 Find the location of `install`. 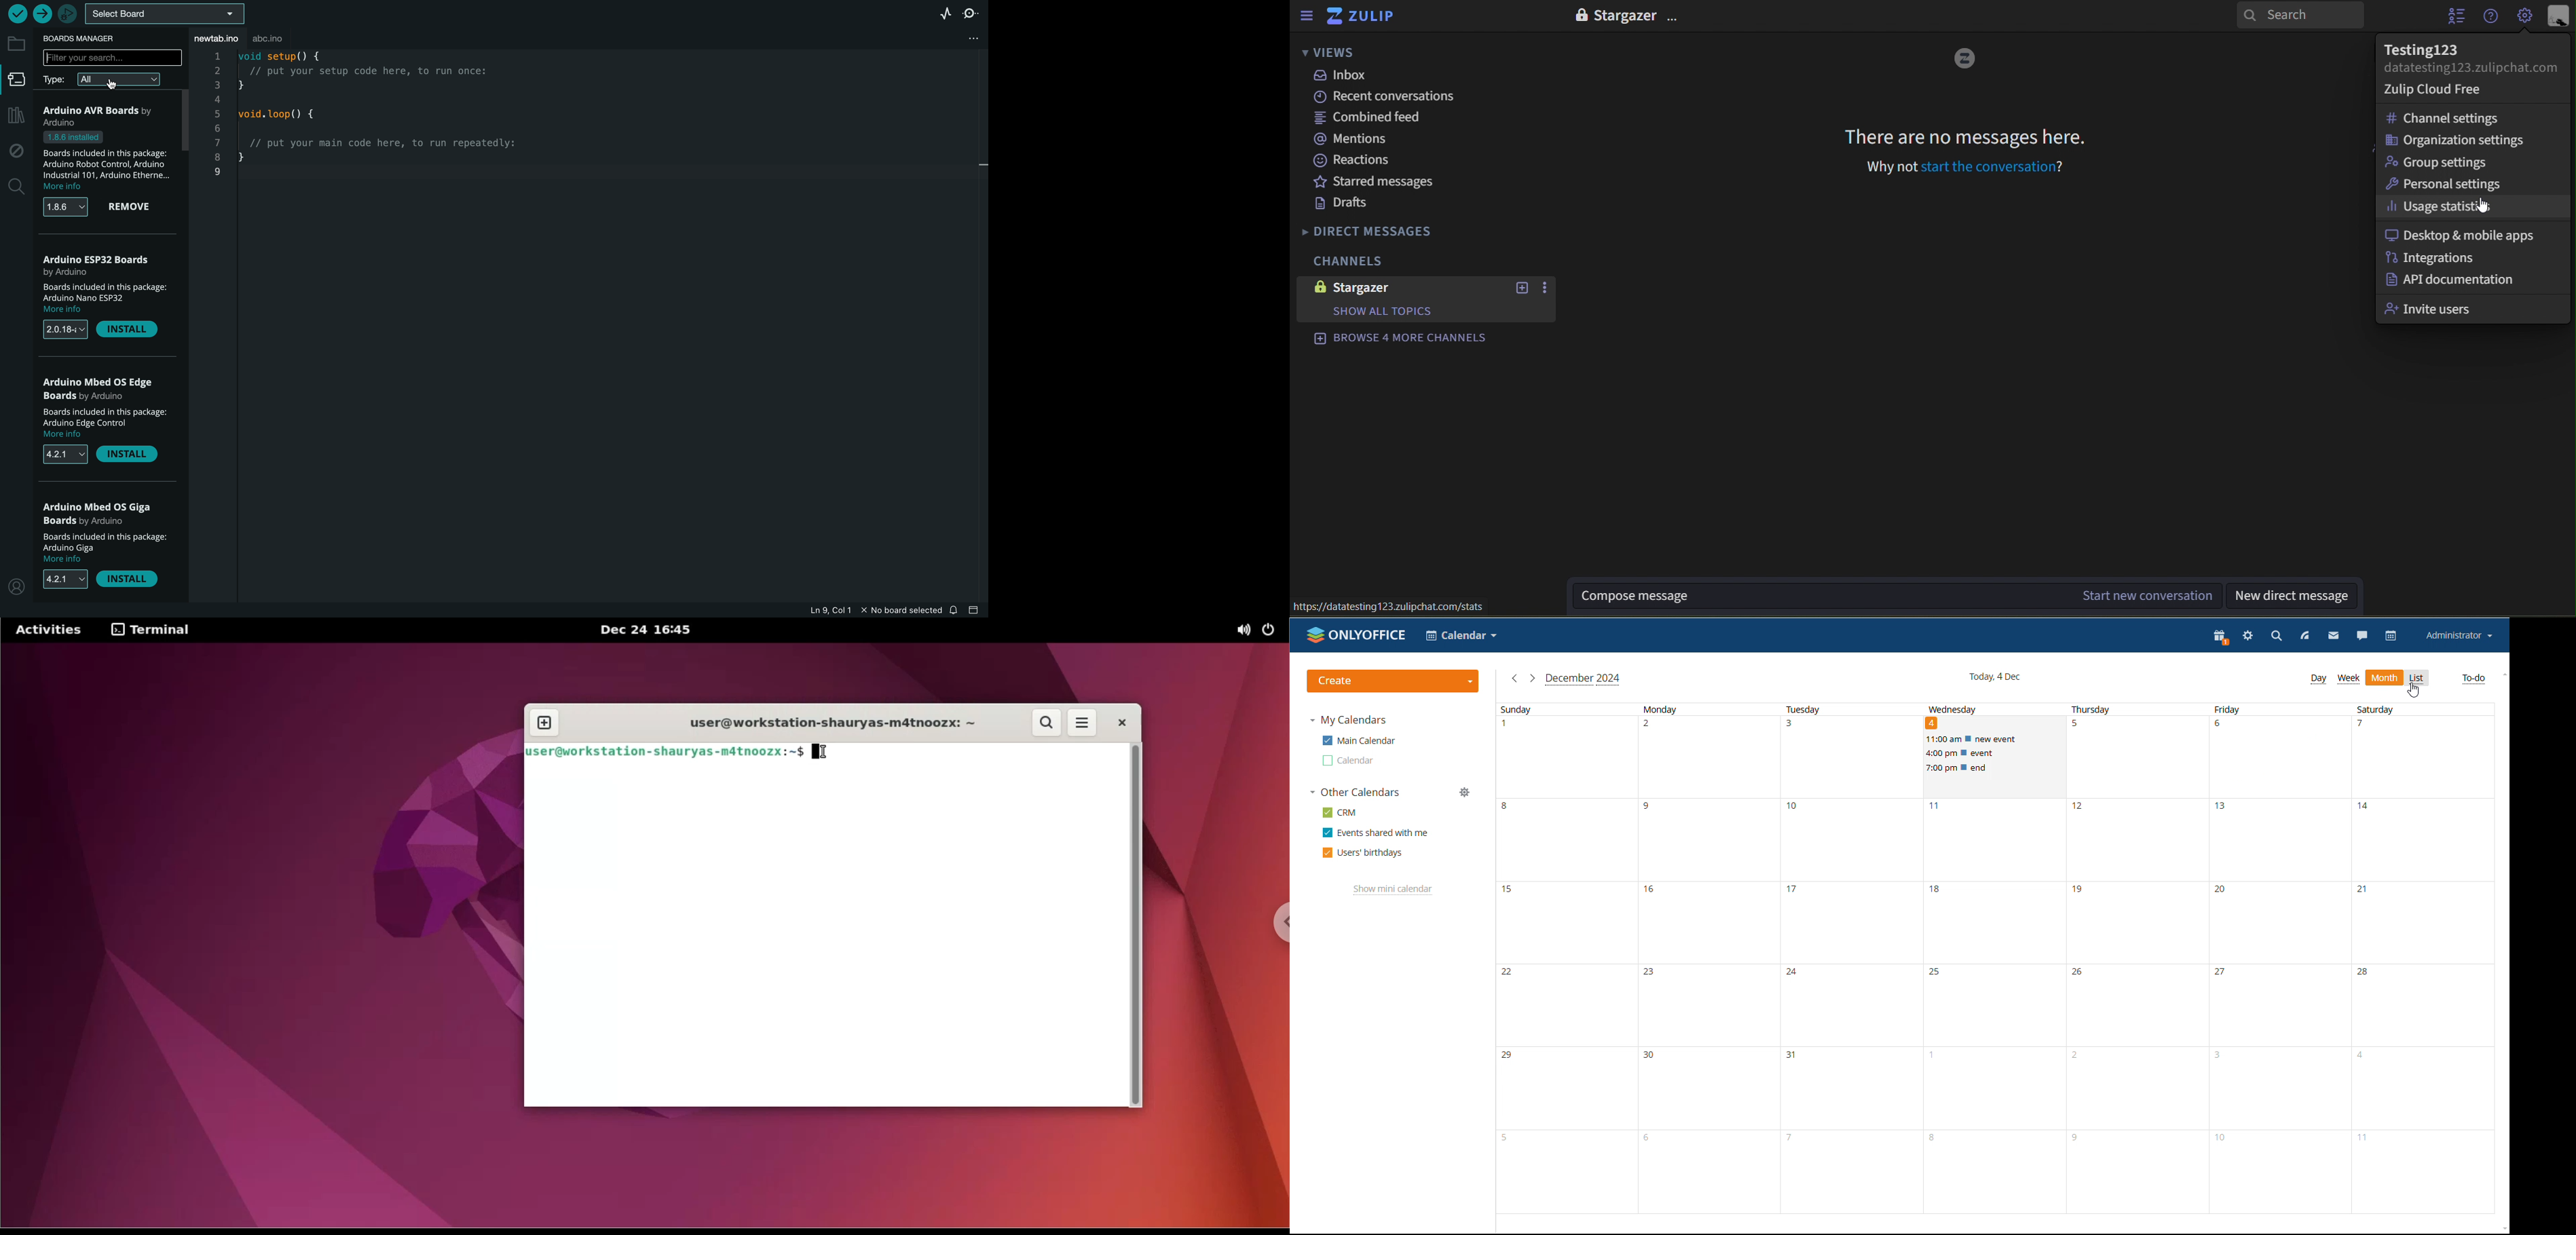

install is located at coordinates (127, 578).